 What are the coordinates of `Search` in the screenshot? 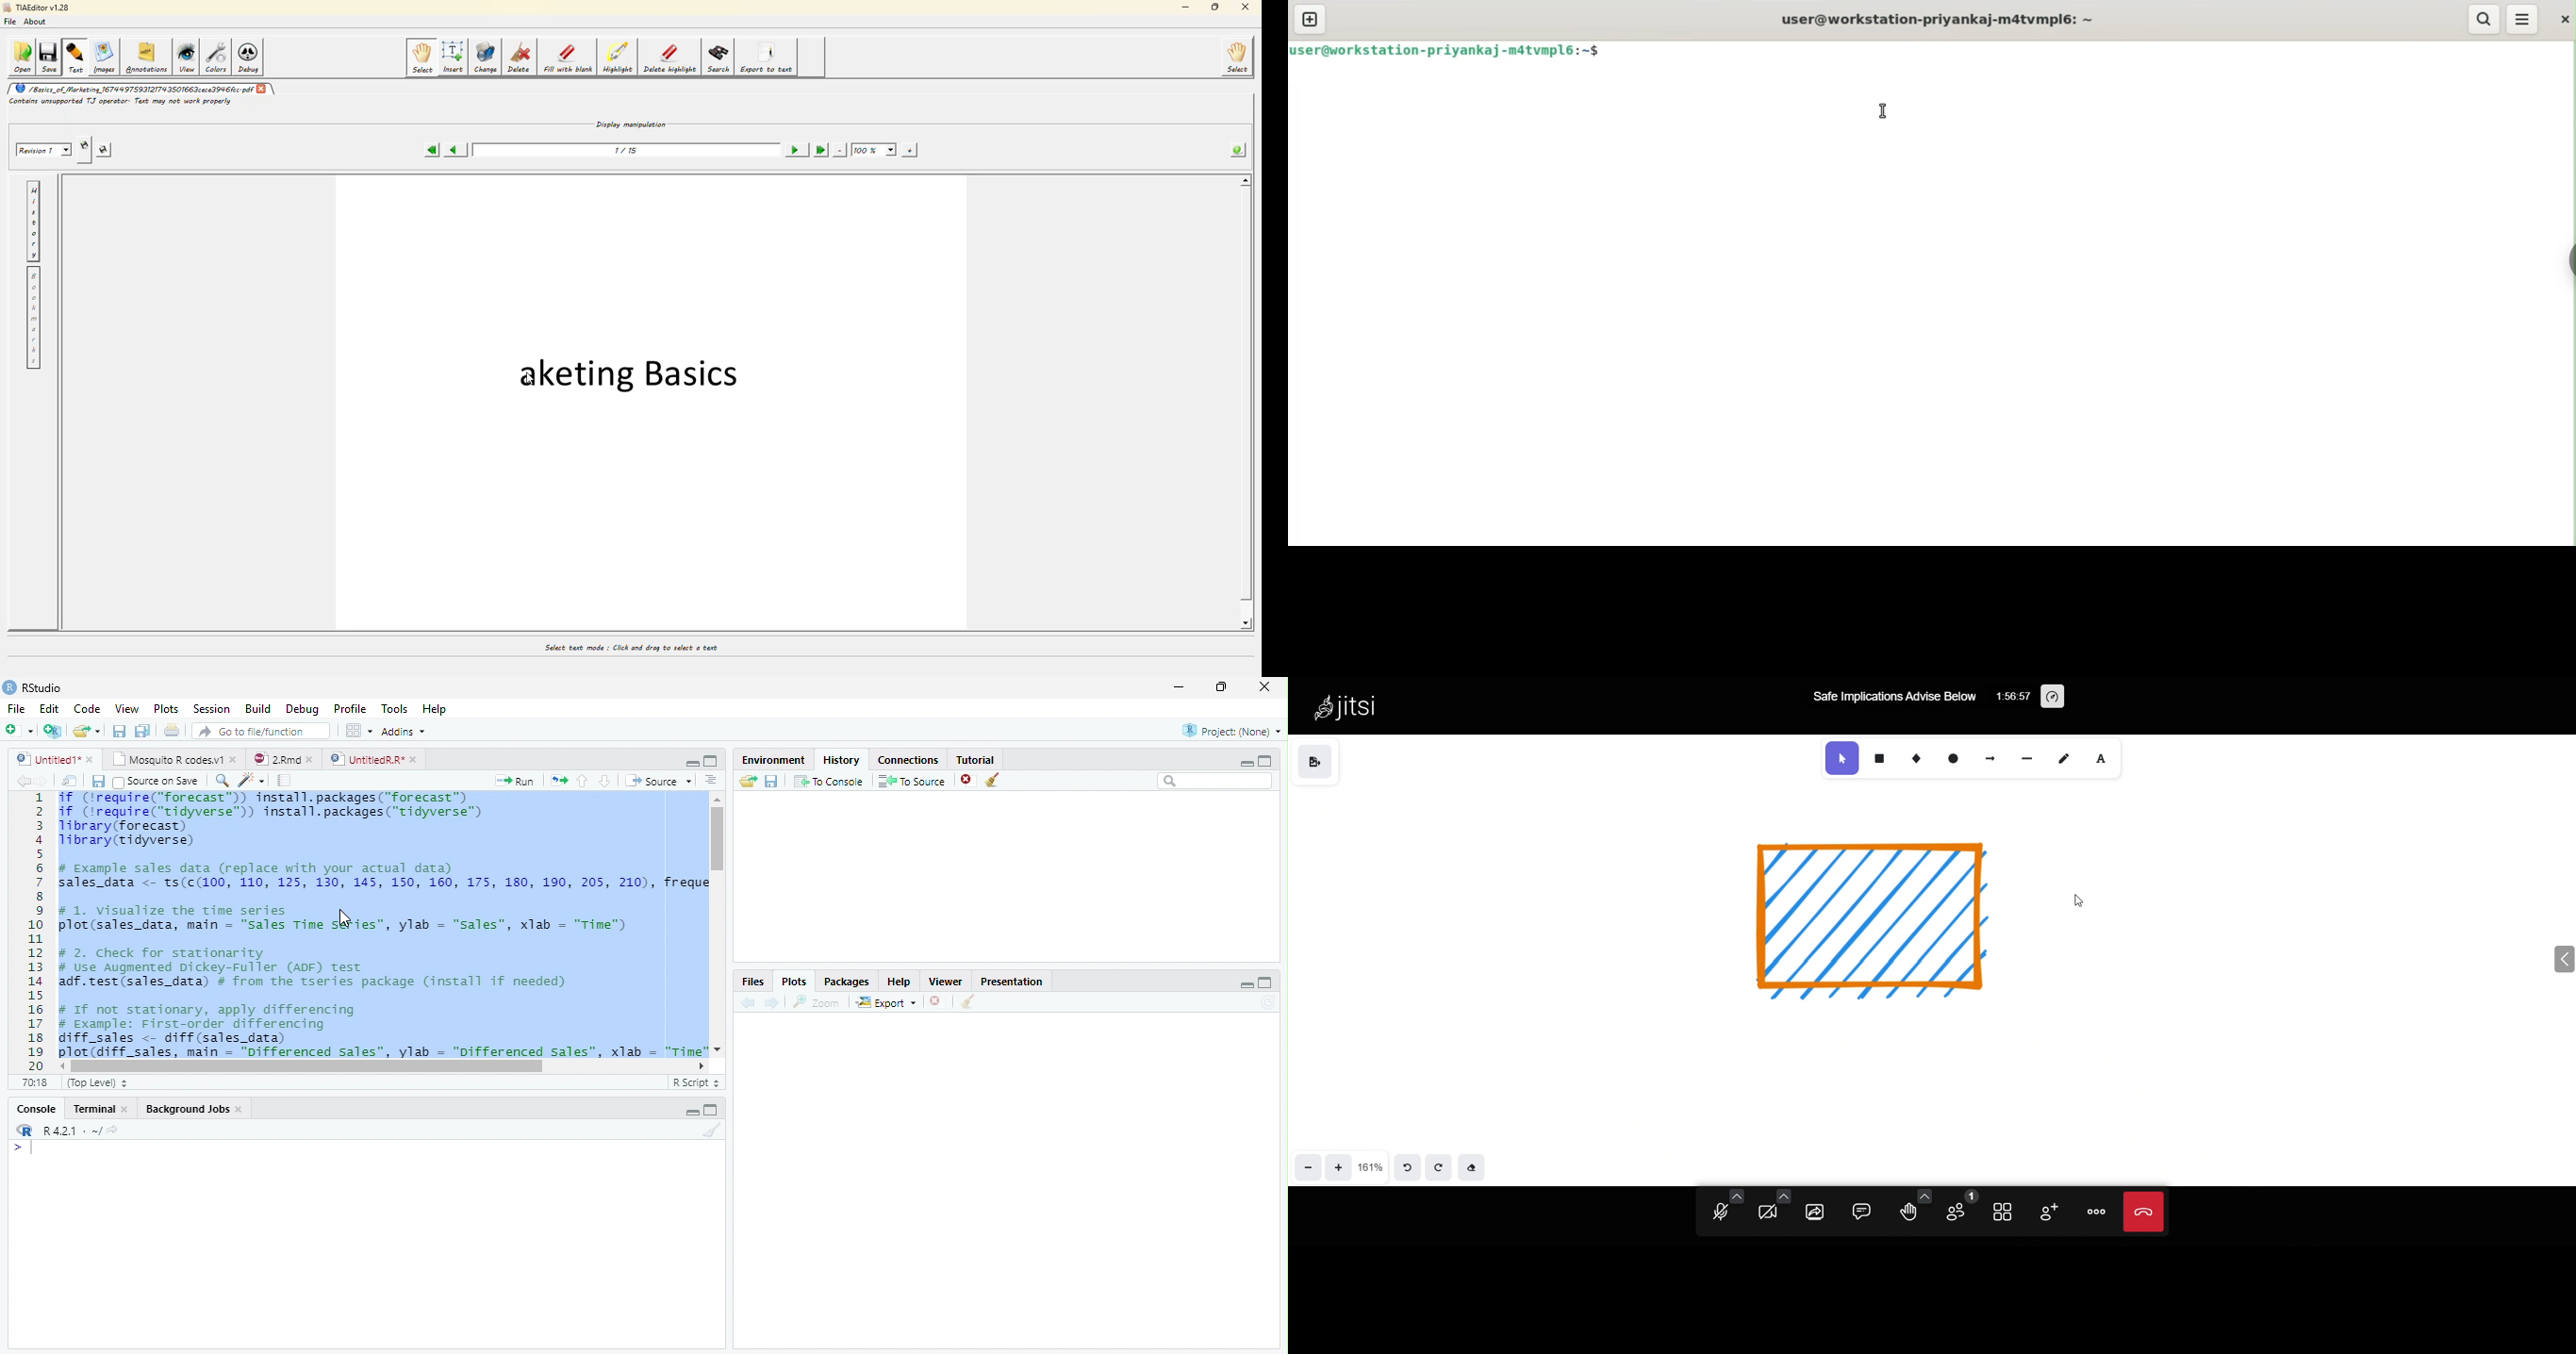 It's located at (1215, 782).